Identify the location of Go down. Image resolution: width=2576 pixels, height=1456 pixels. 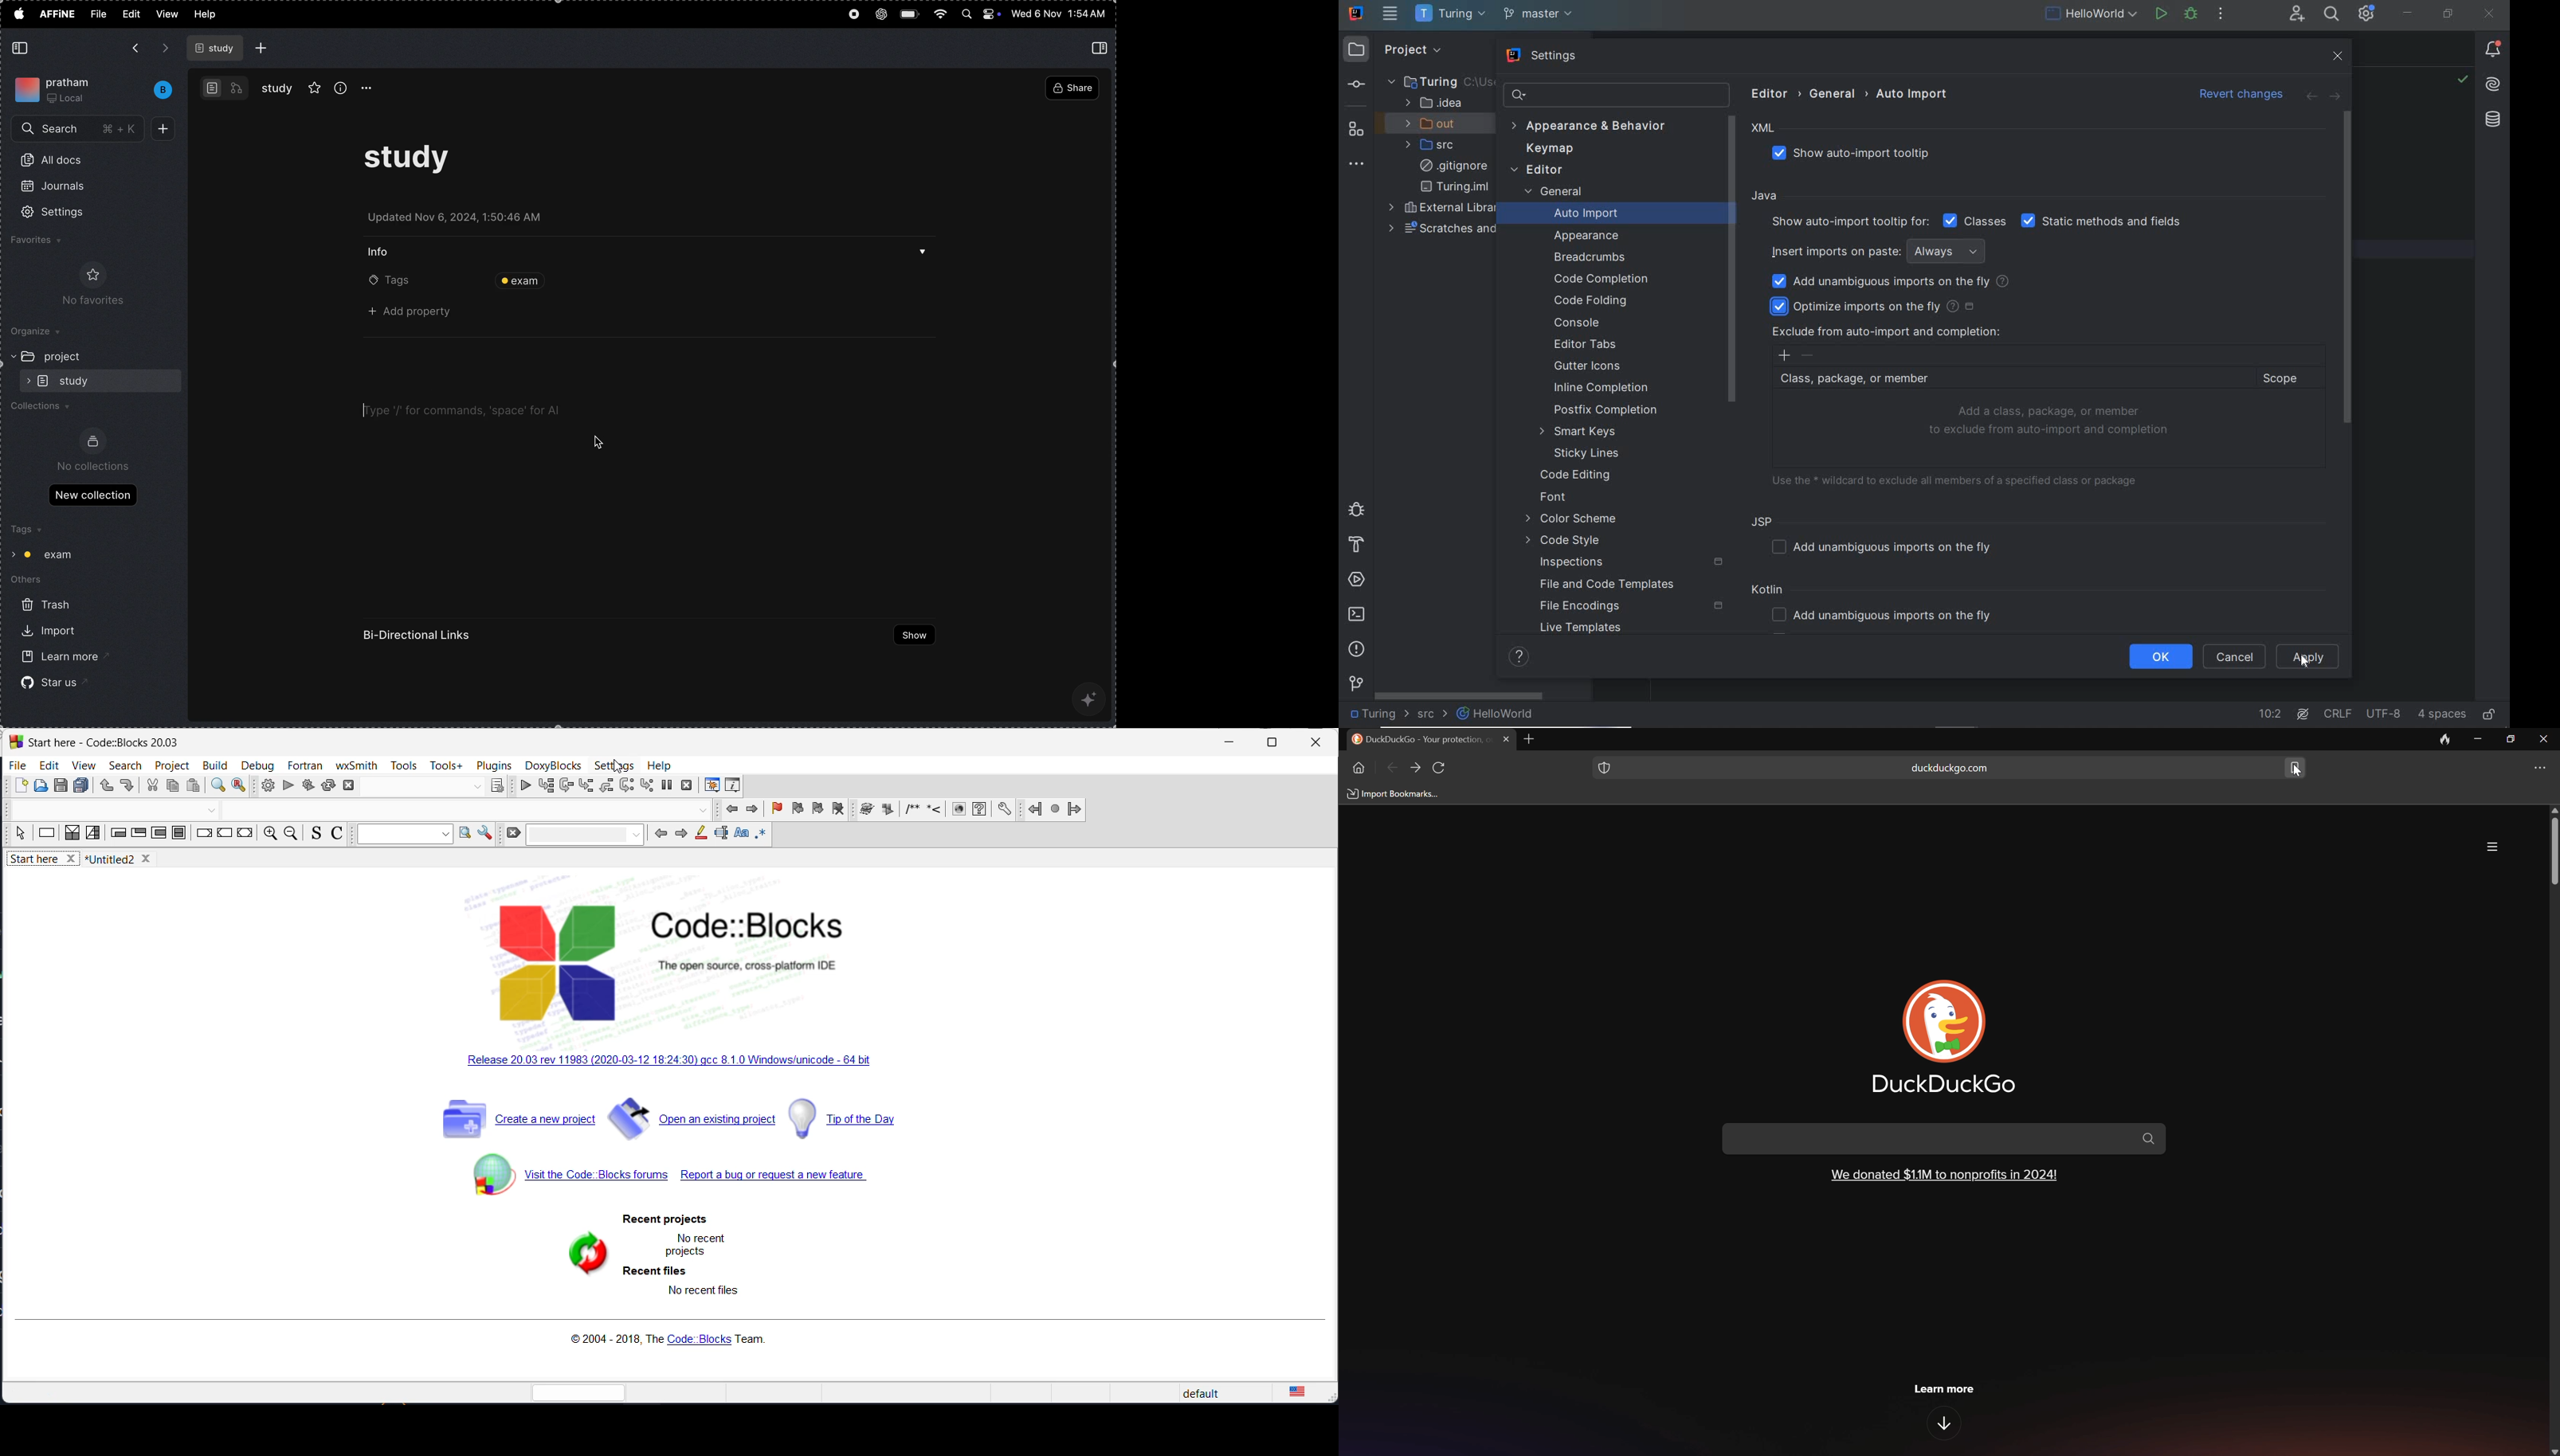
(1947, 1425).